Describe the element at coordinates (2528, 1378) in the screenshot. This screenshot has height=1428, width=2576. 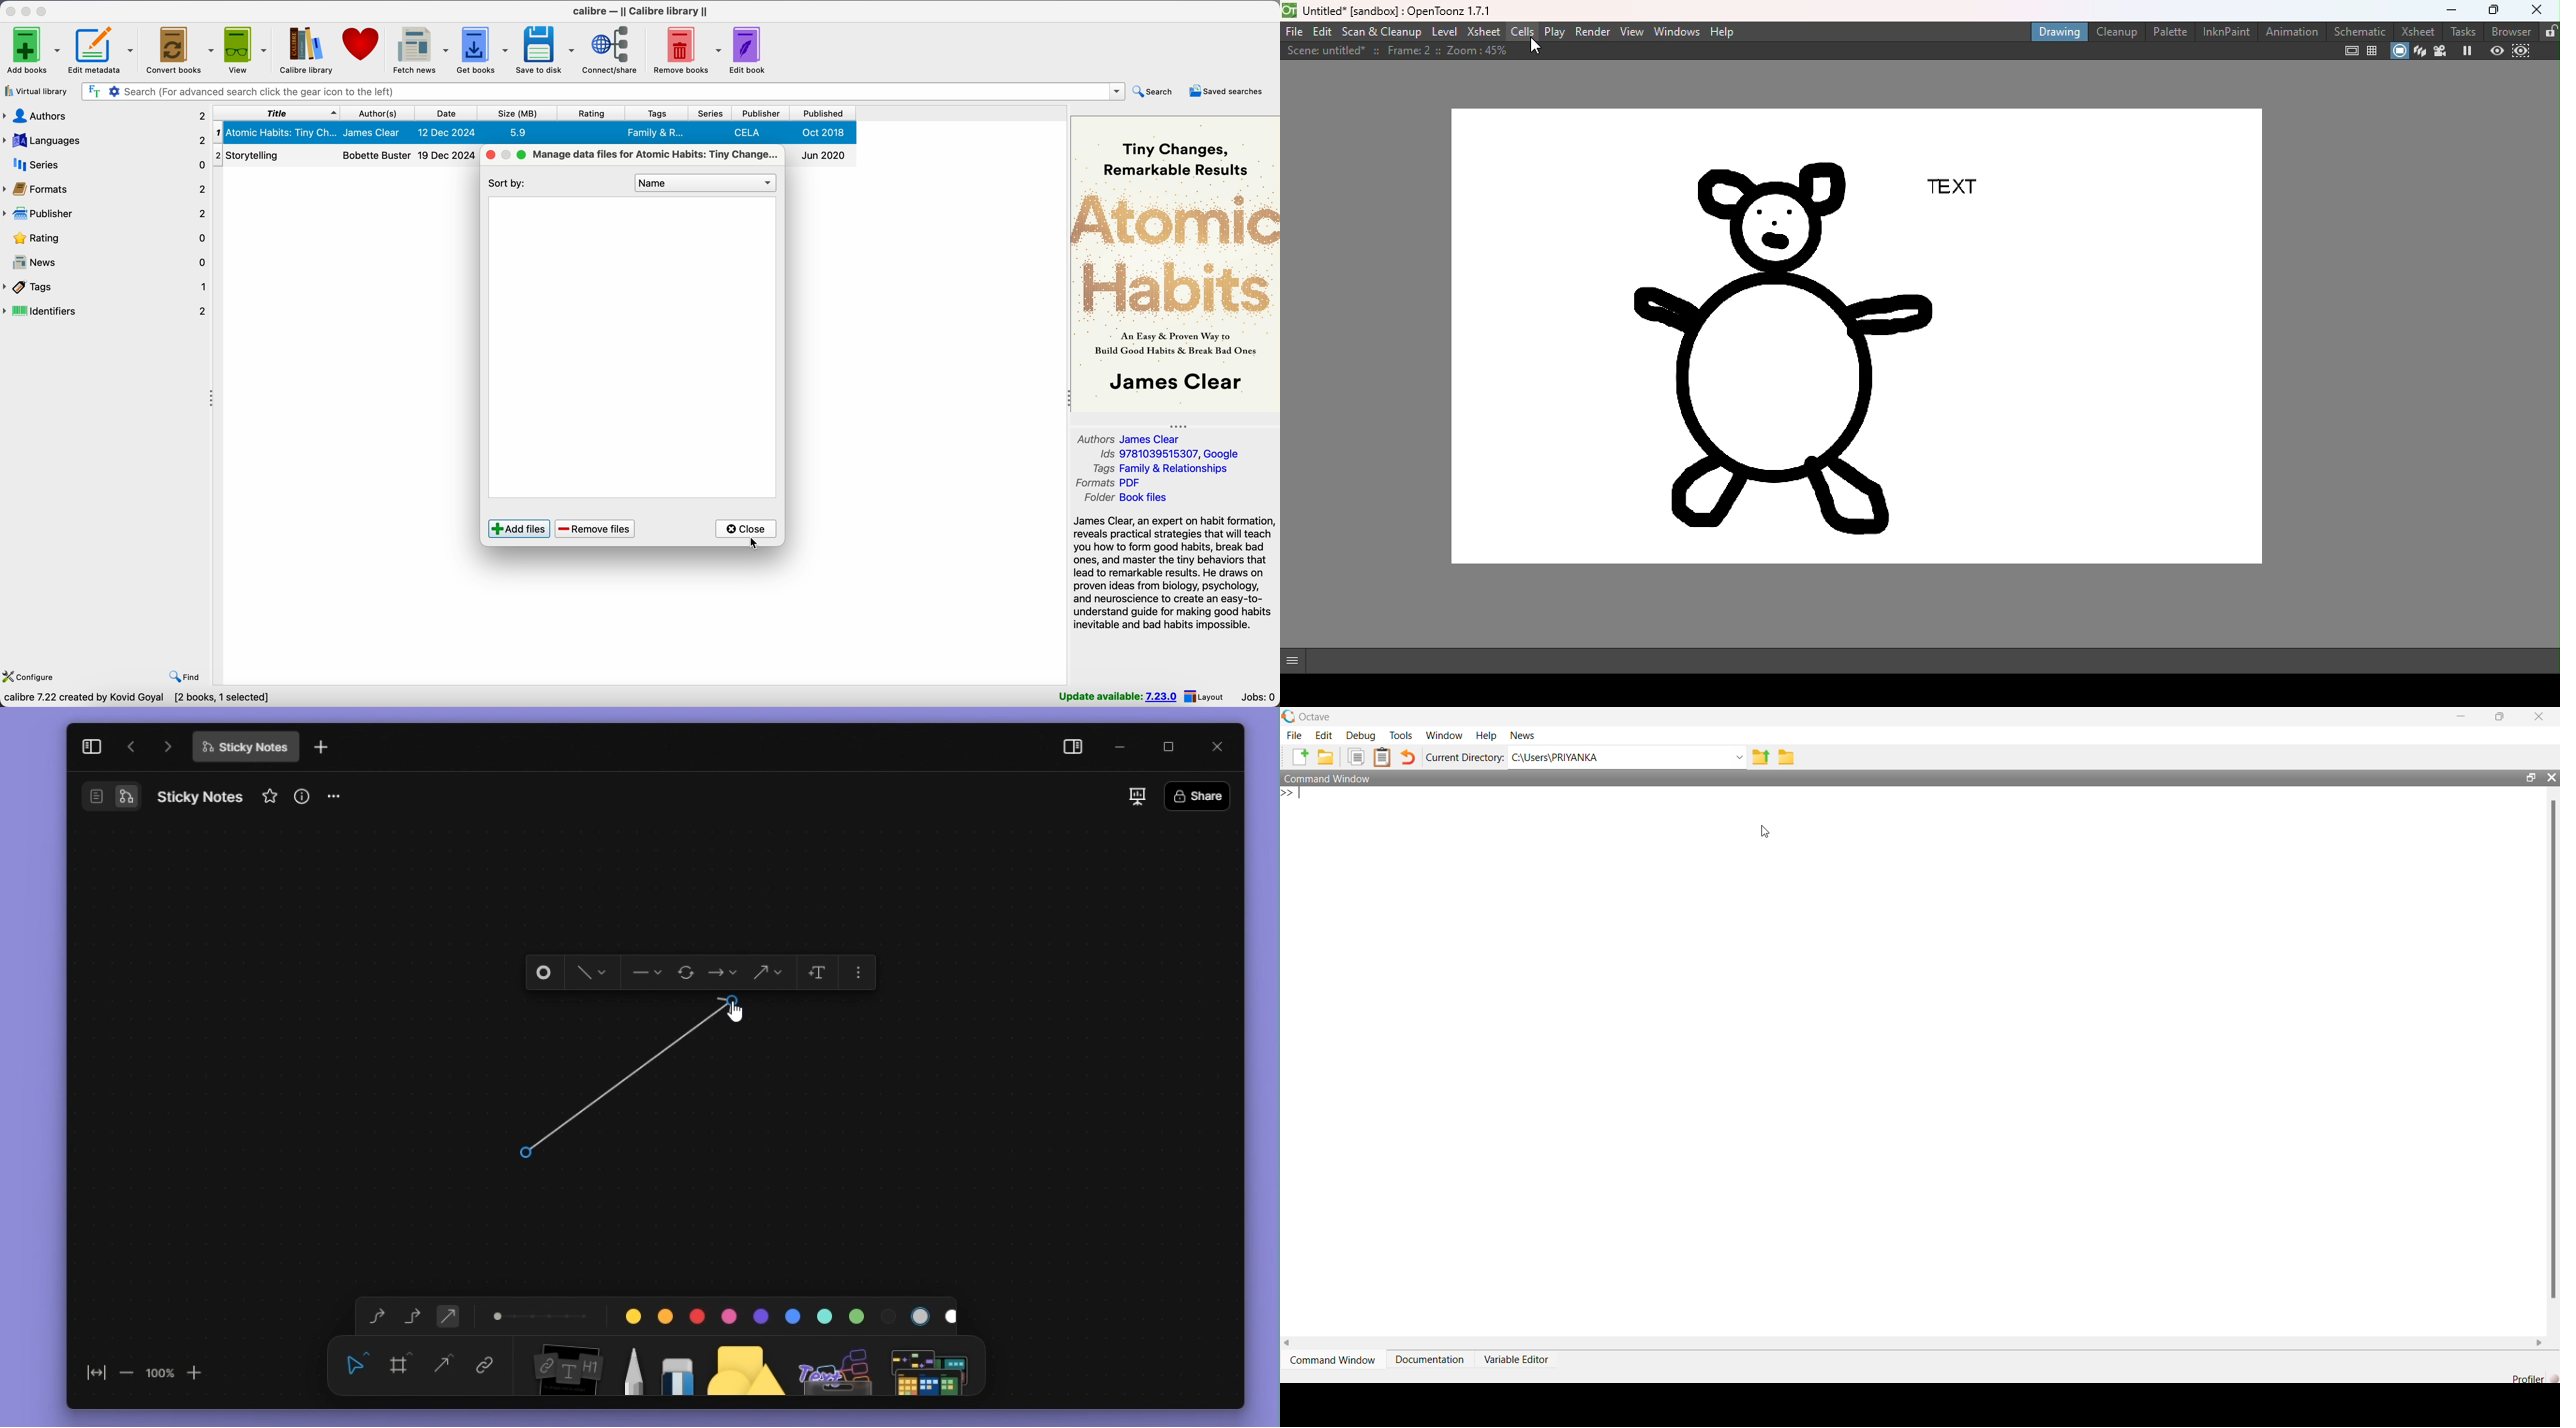
I see `Profiler` at that location.